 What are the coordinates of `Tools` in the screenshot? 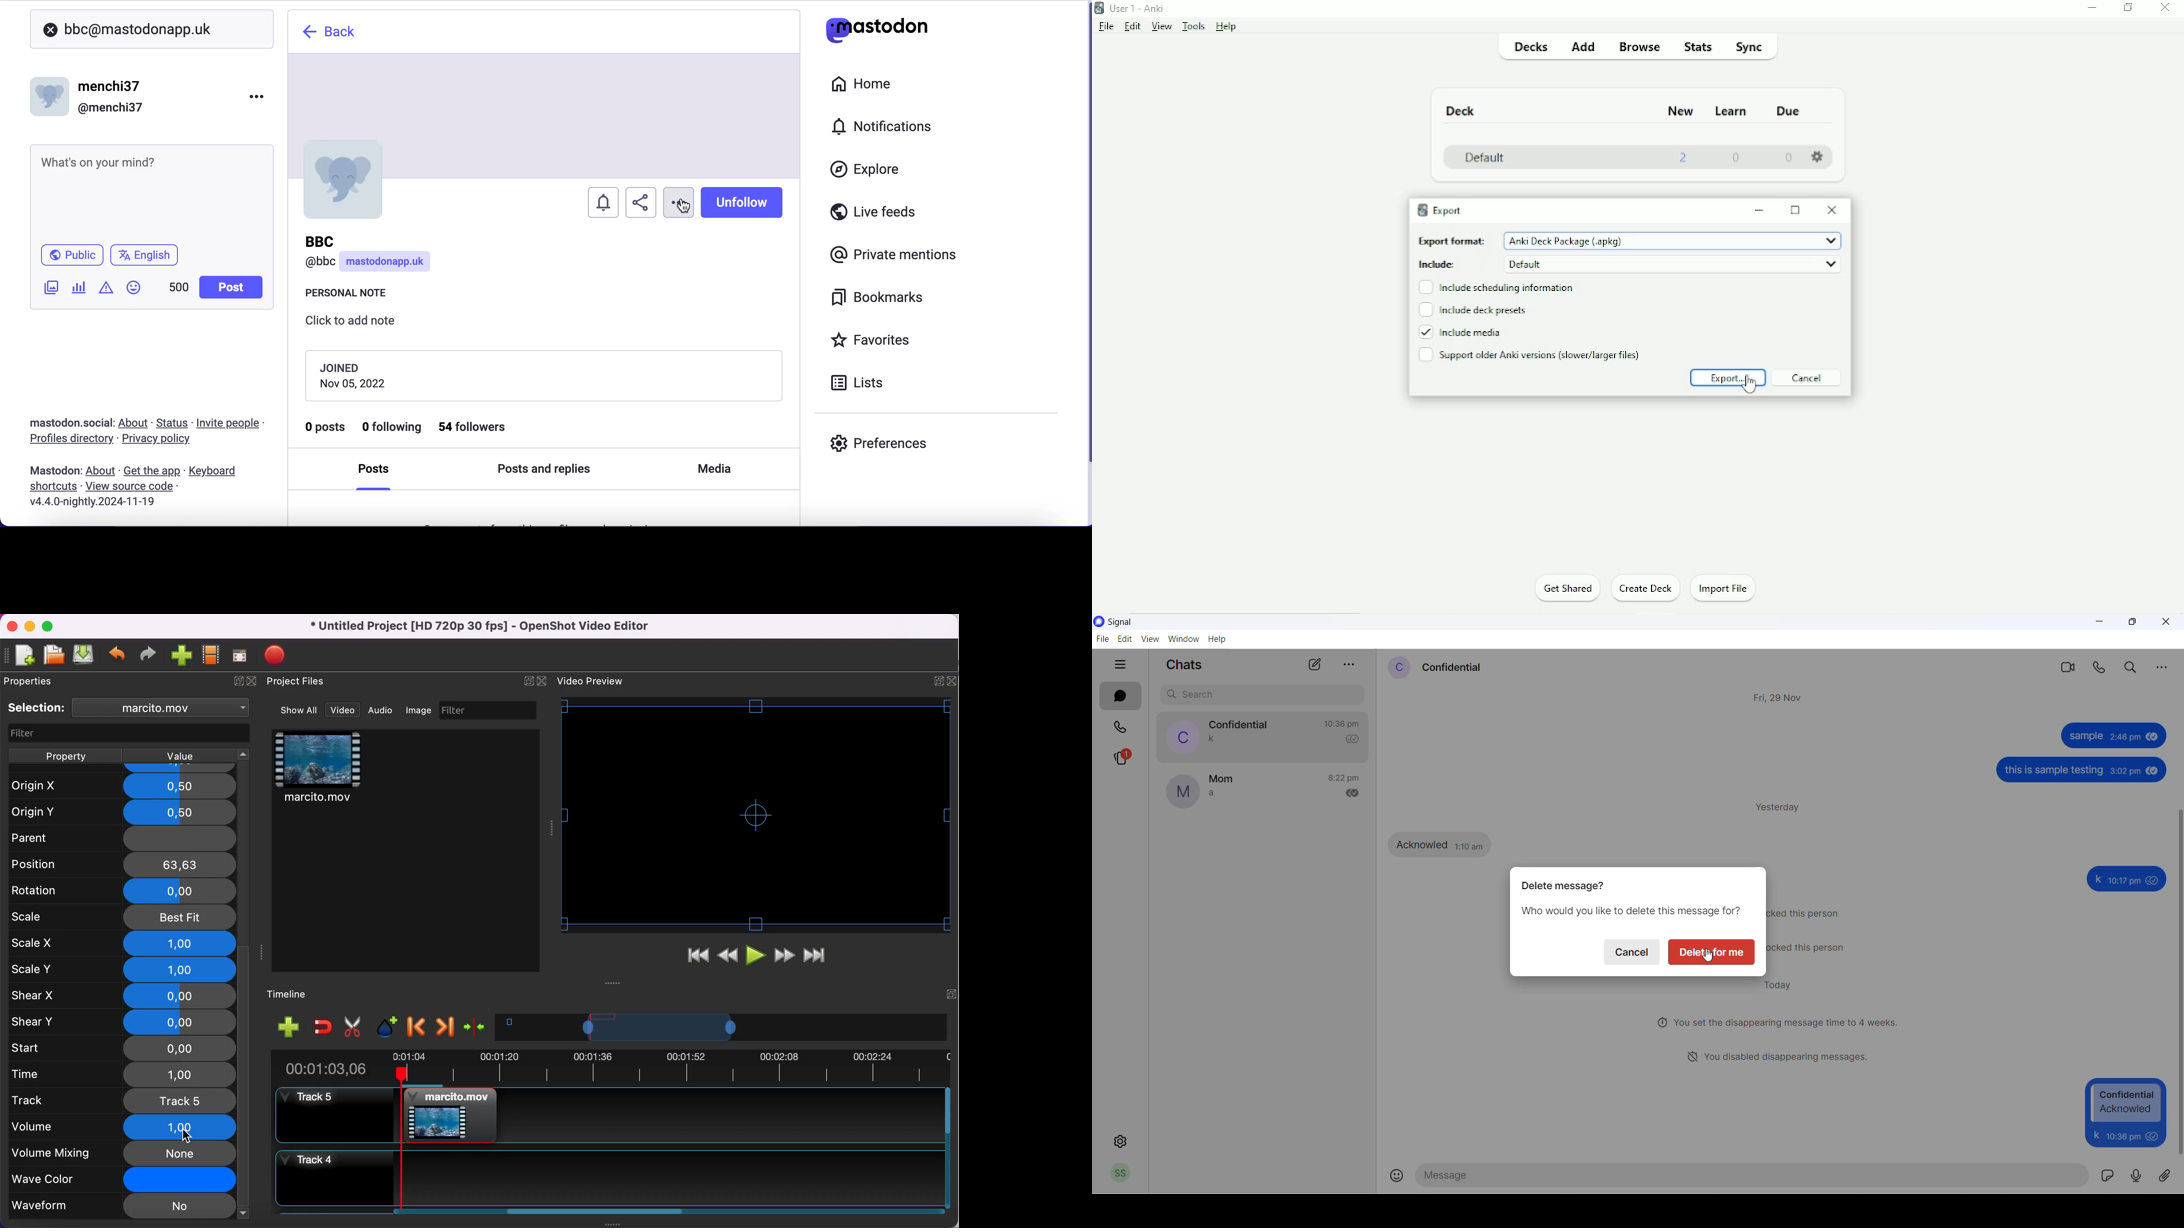 It's located at (1195, 26).